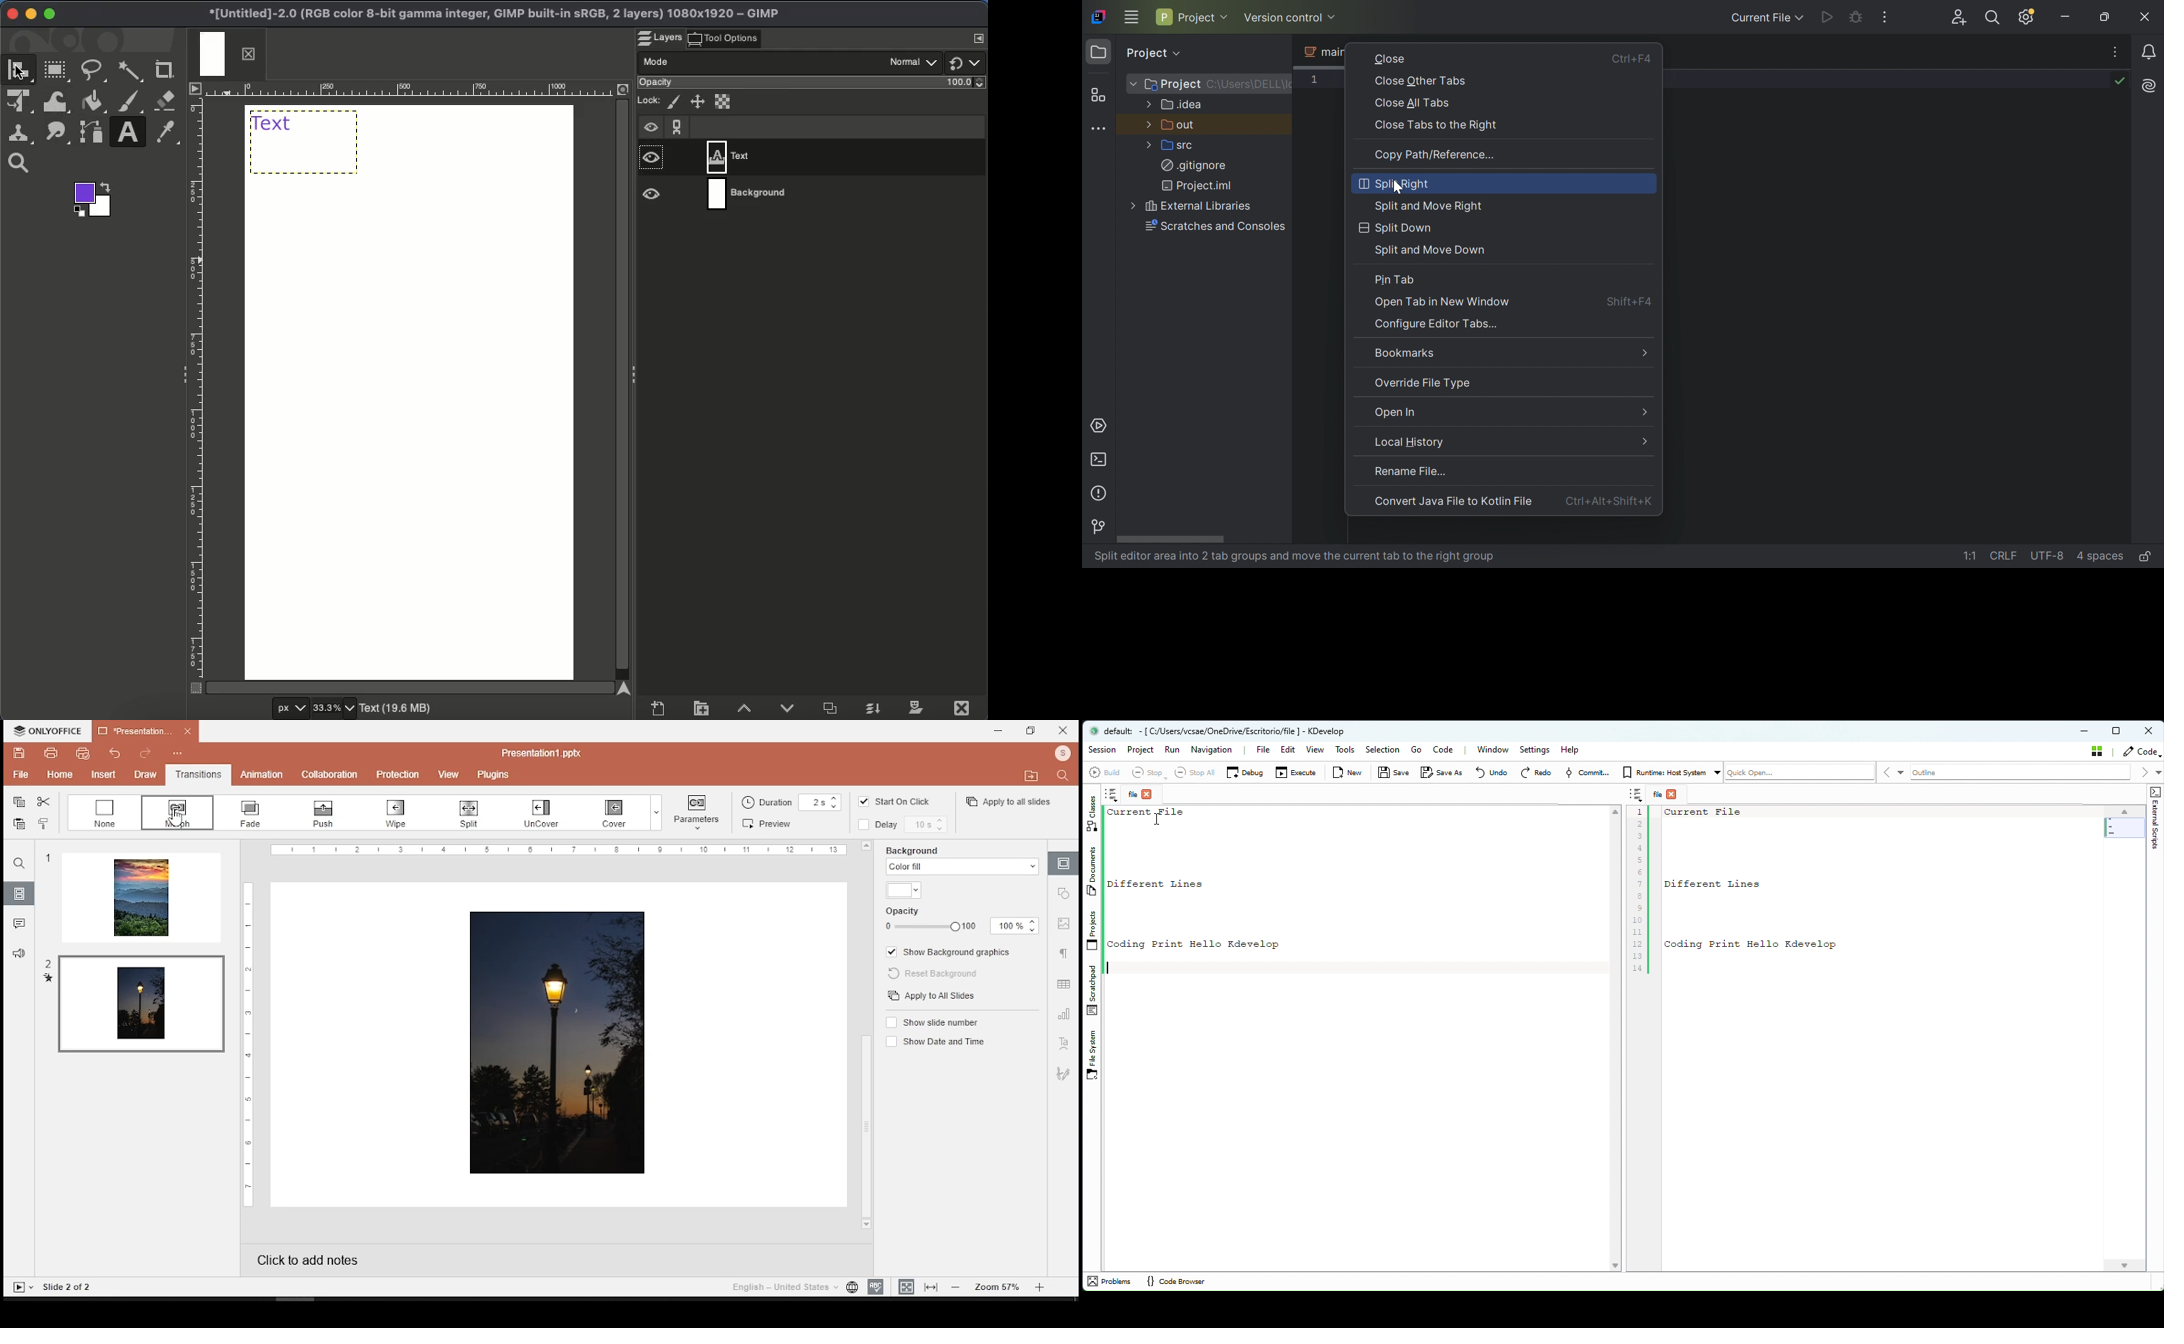 The image size is (2184, 1344). Describe the element at coordinates (998, 1288) in the screenshot. I see `Zoom 571% +` at that location.